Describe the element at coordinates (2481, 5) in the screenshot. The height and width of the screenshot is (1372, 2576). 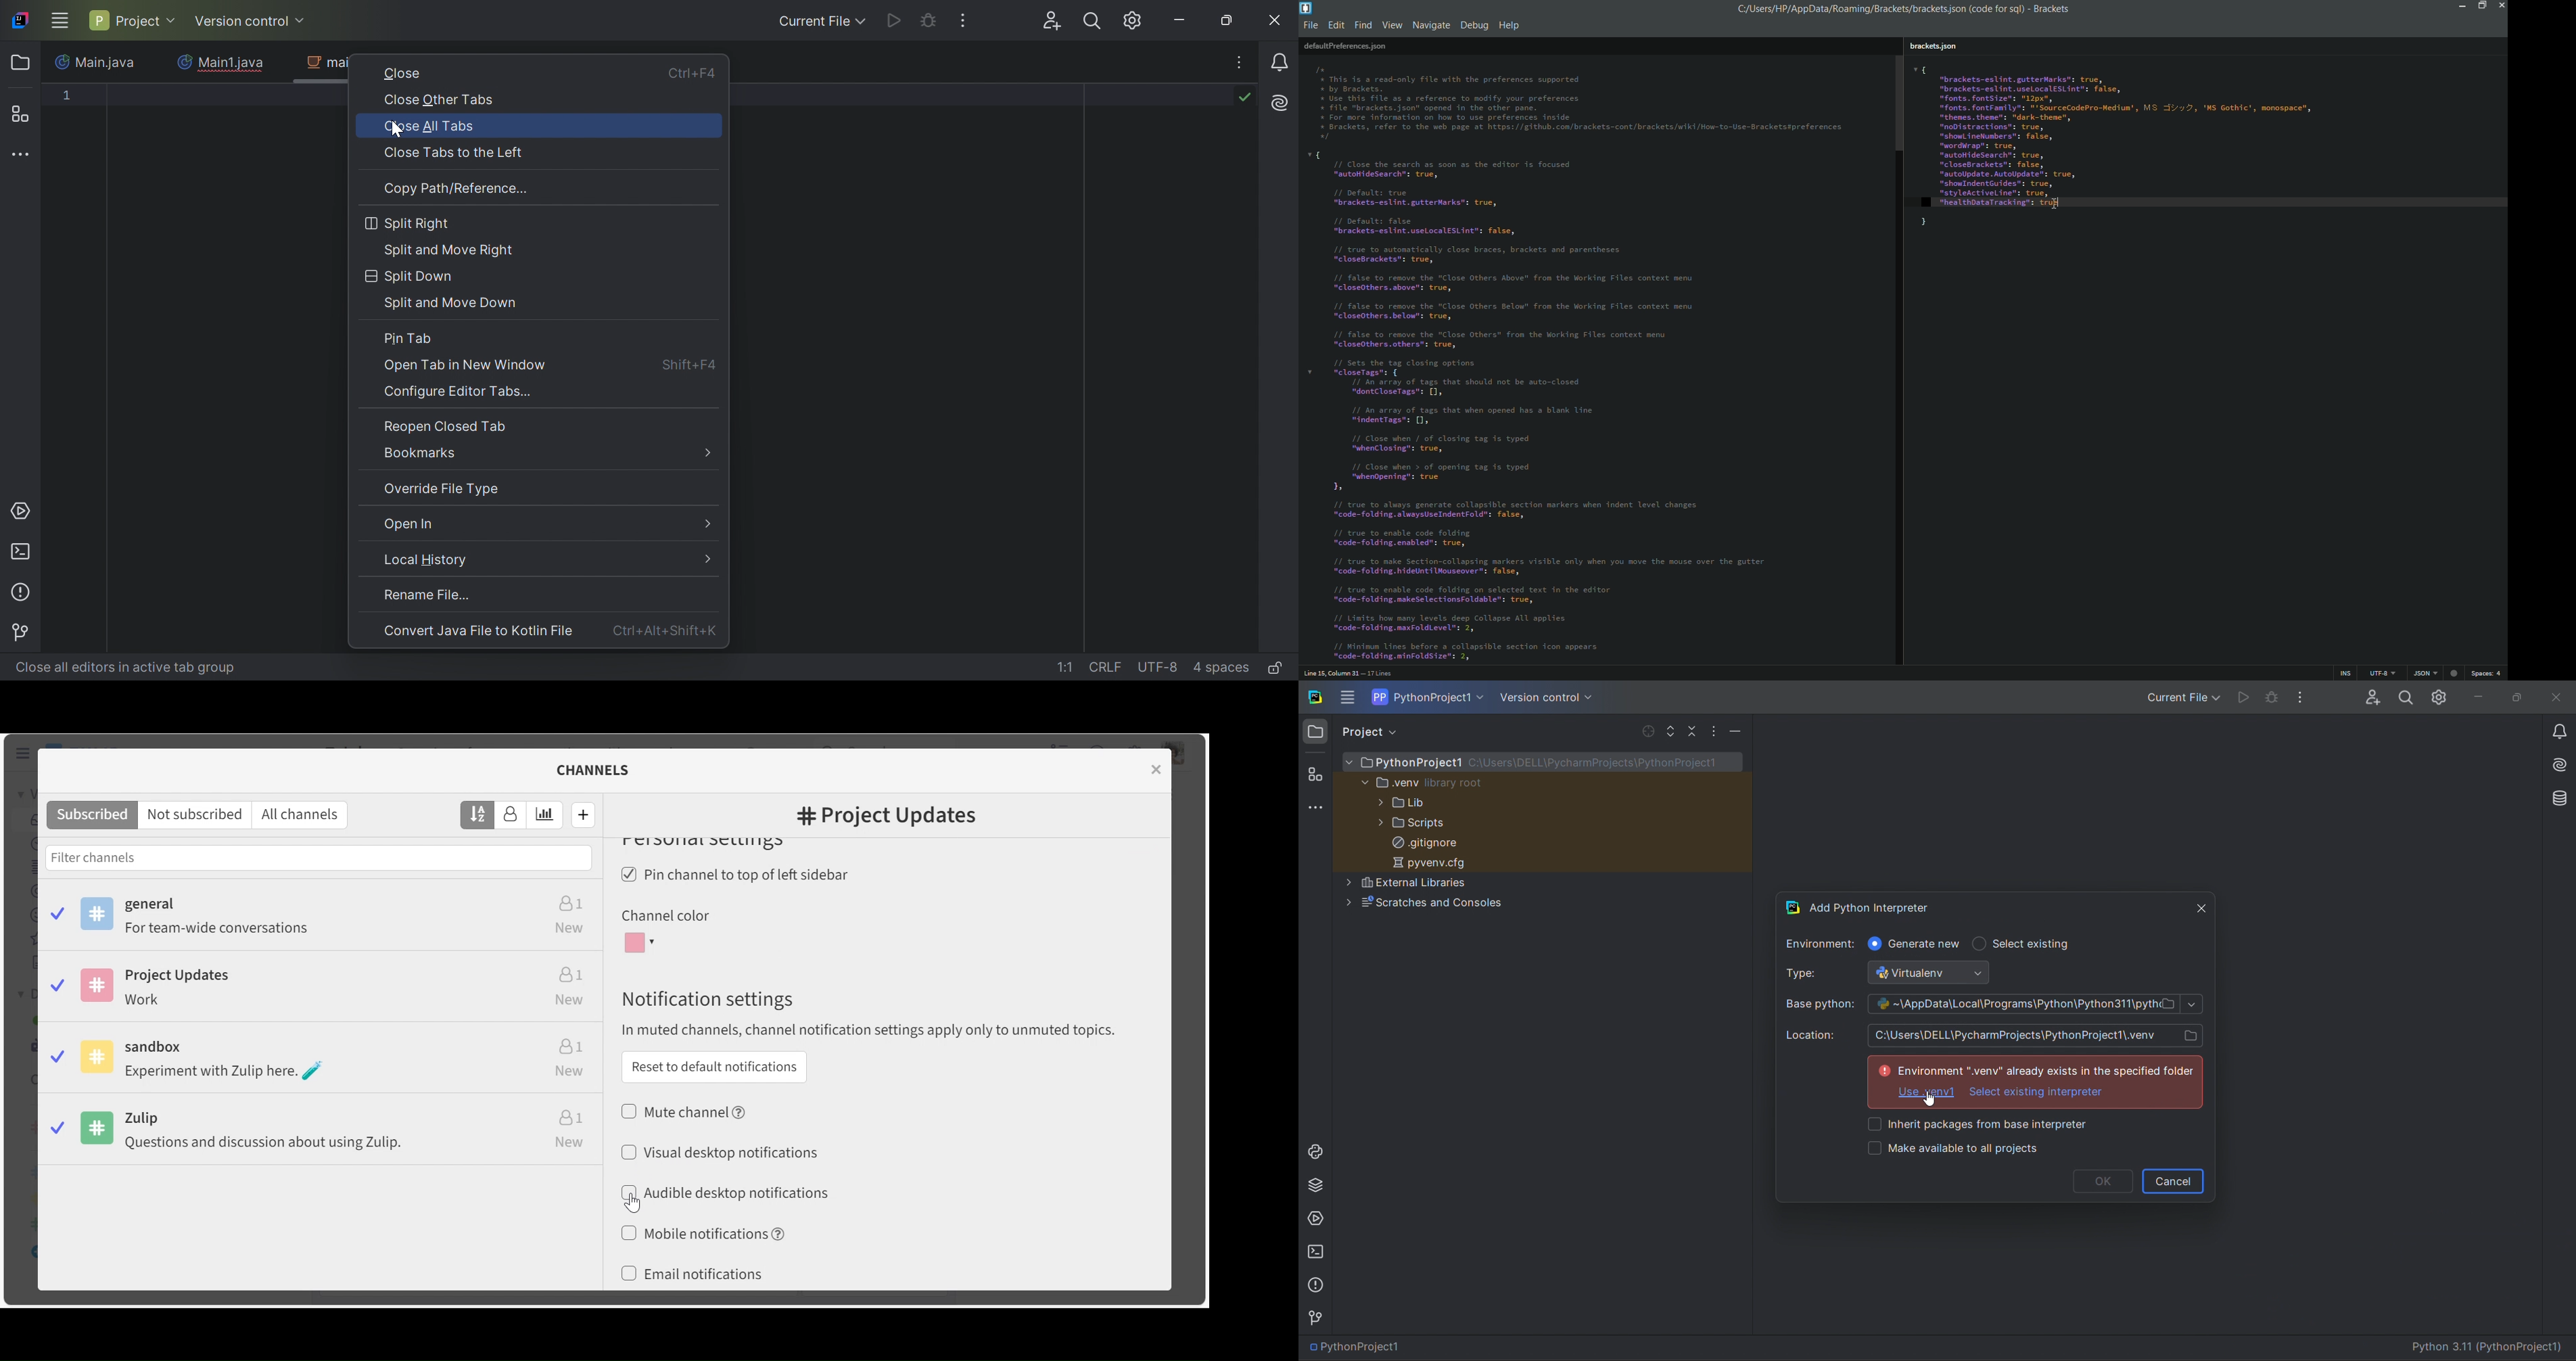
I see `Maximize` at that location.